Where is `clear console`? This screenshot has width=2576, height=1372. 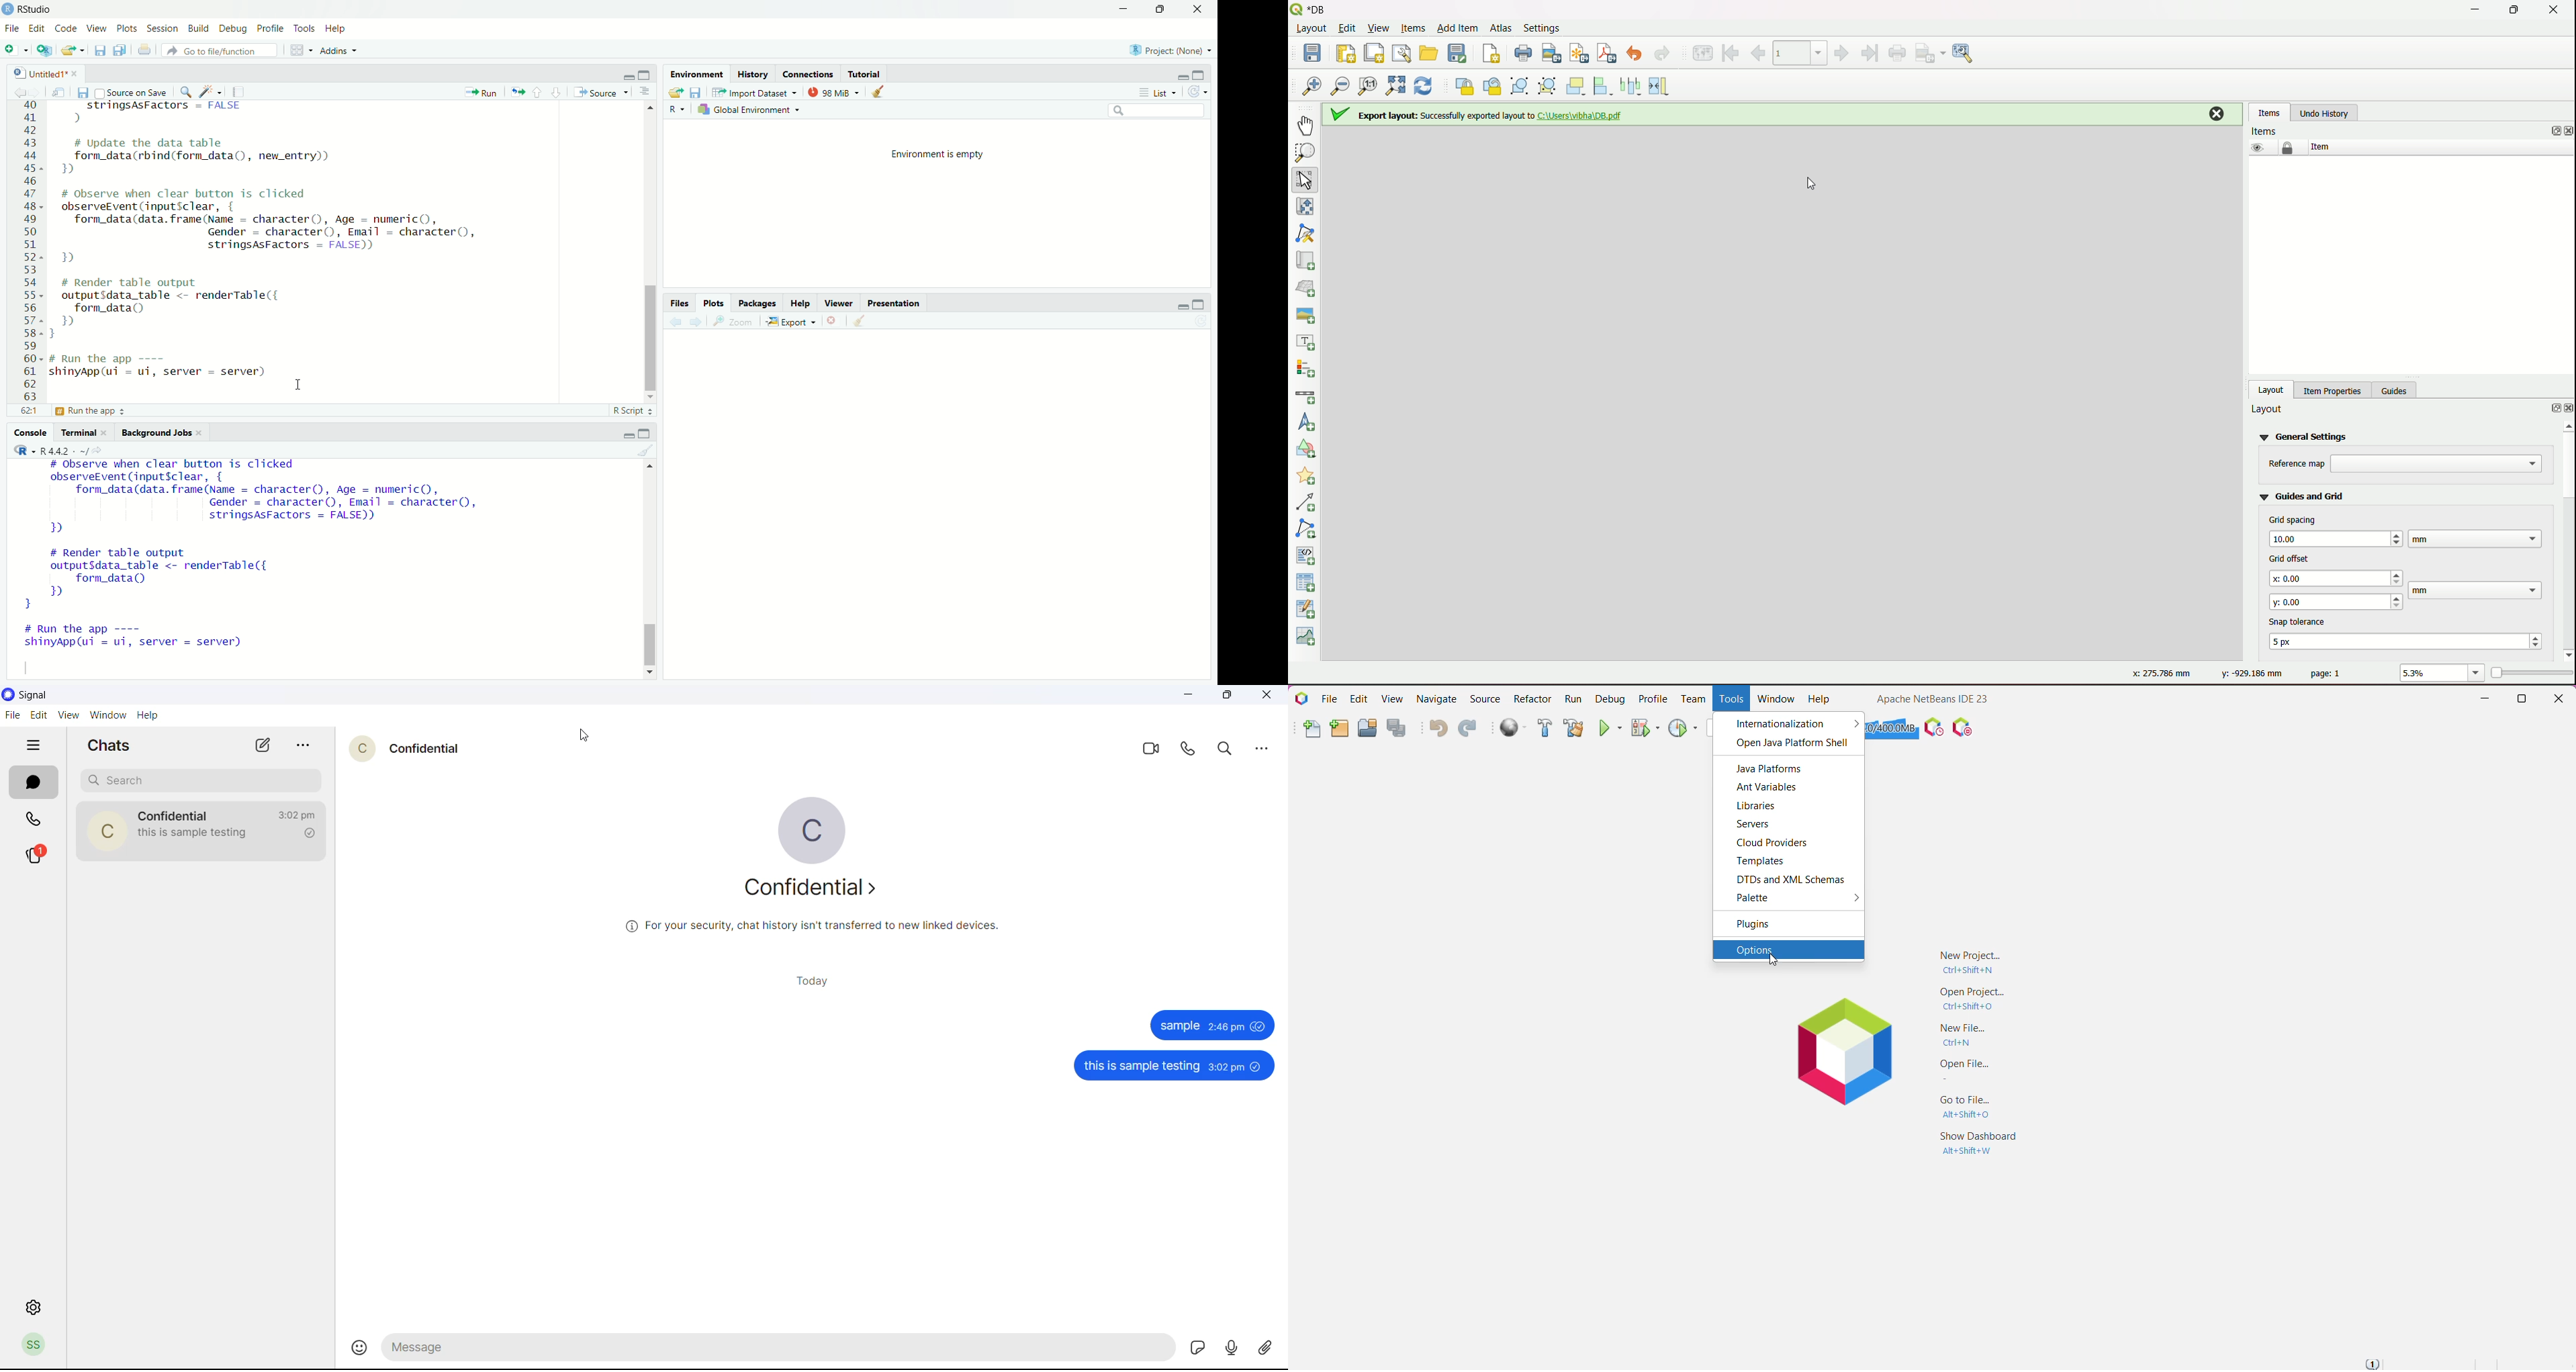 clear console is located at coordinates (648, 450).